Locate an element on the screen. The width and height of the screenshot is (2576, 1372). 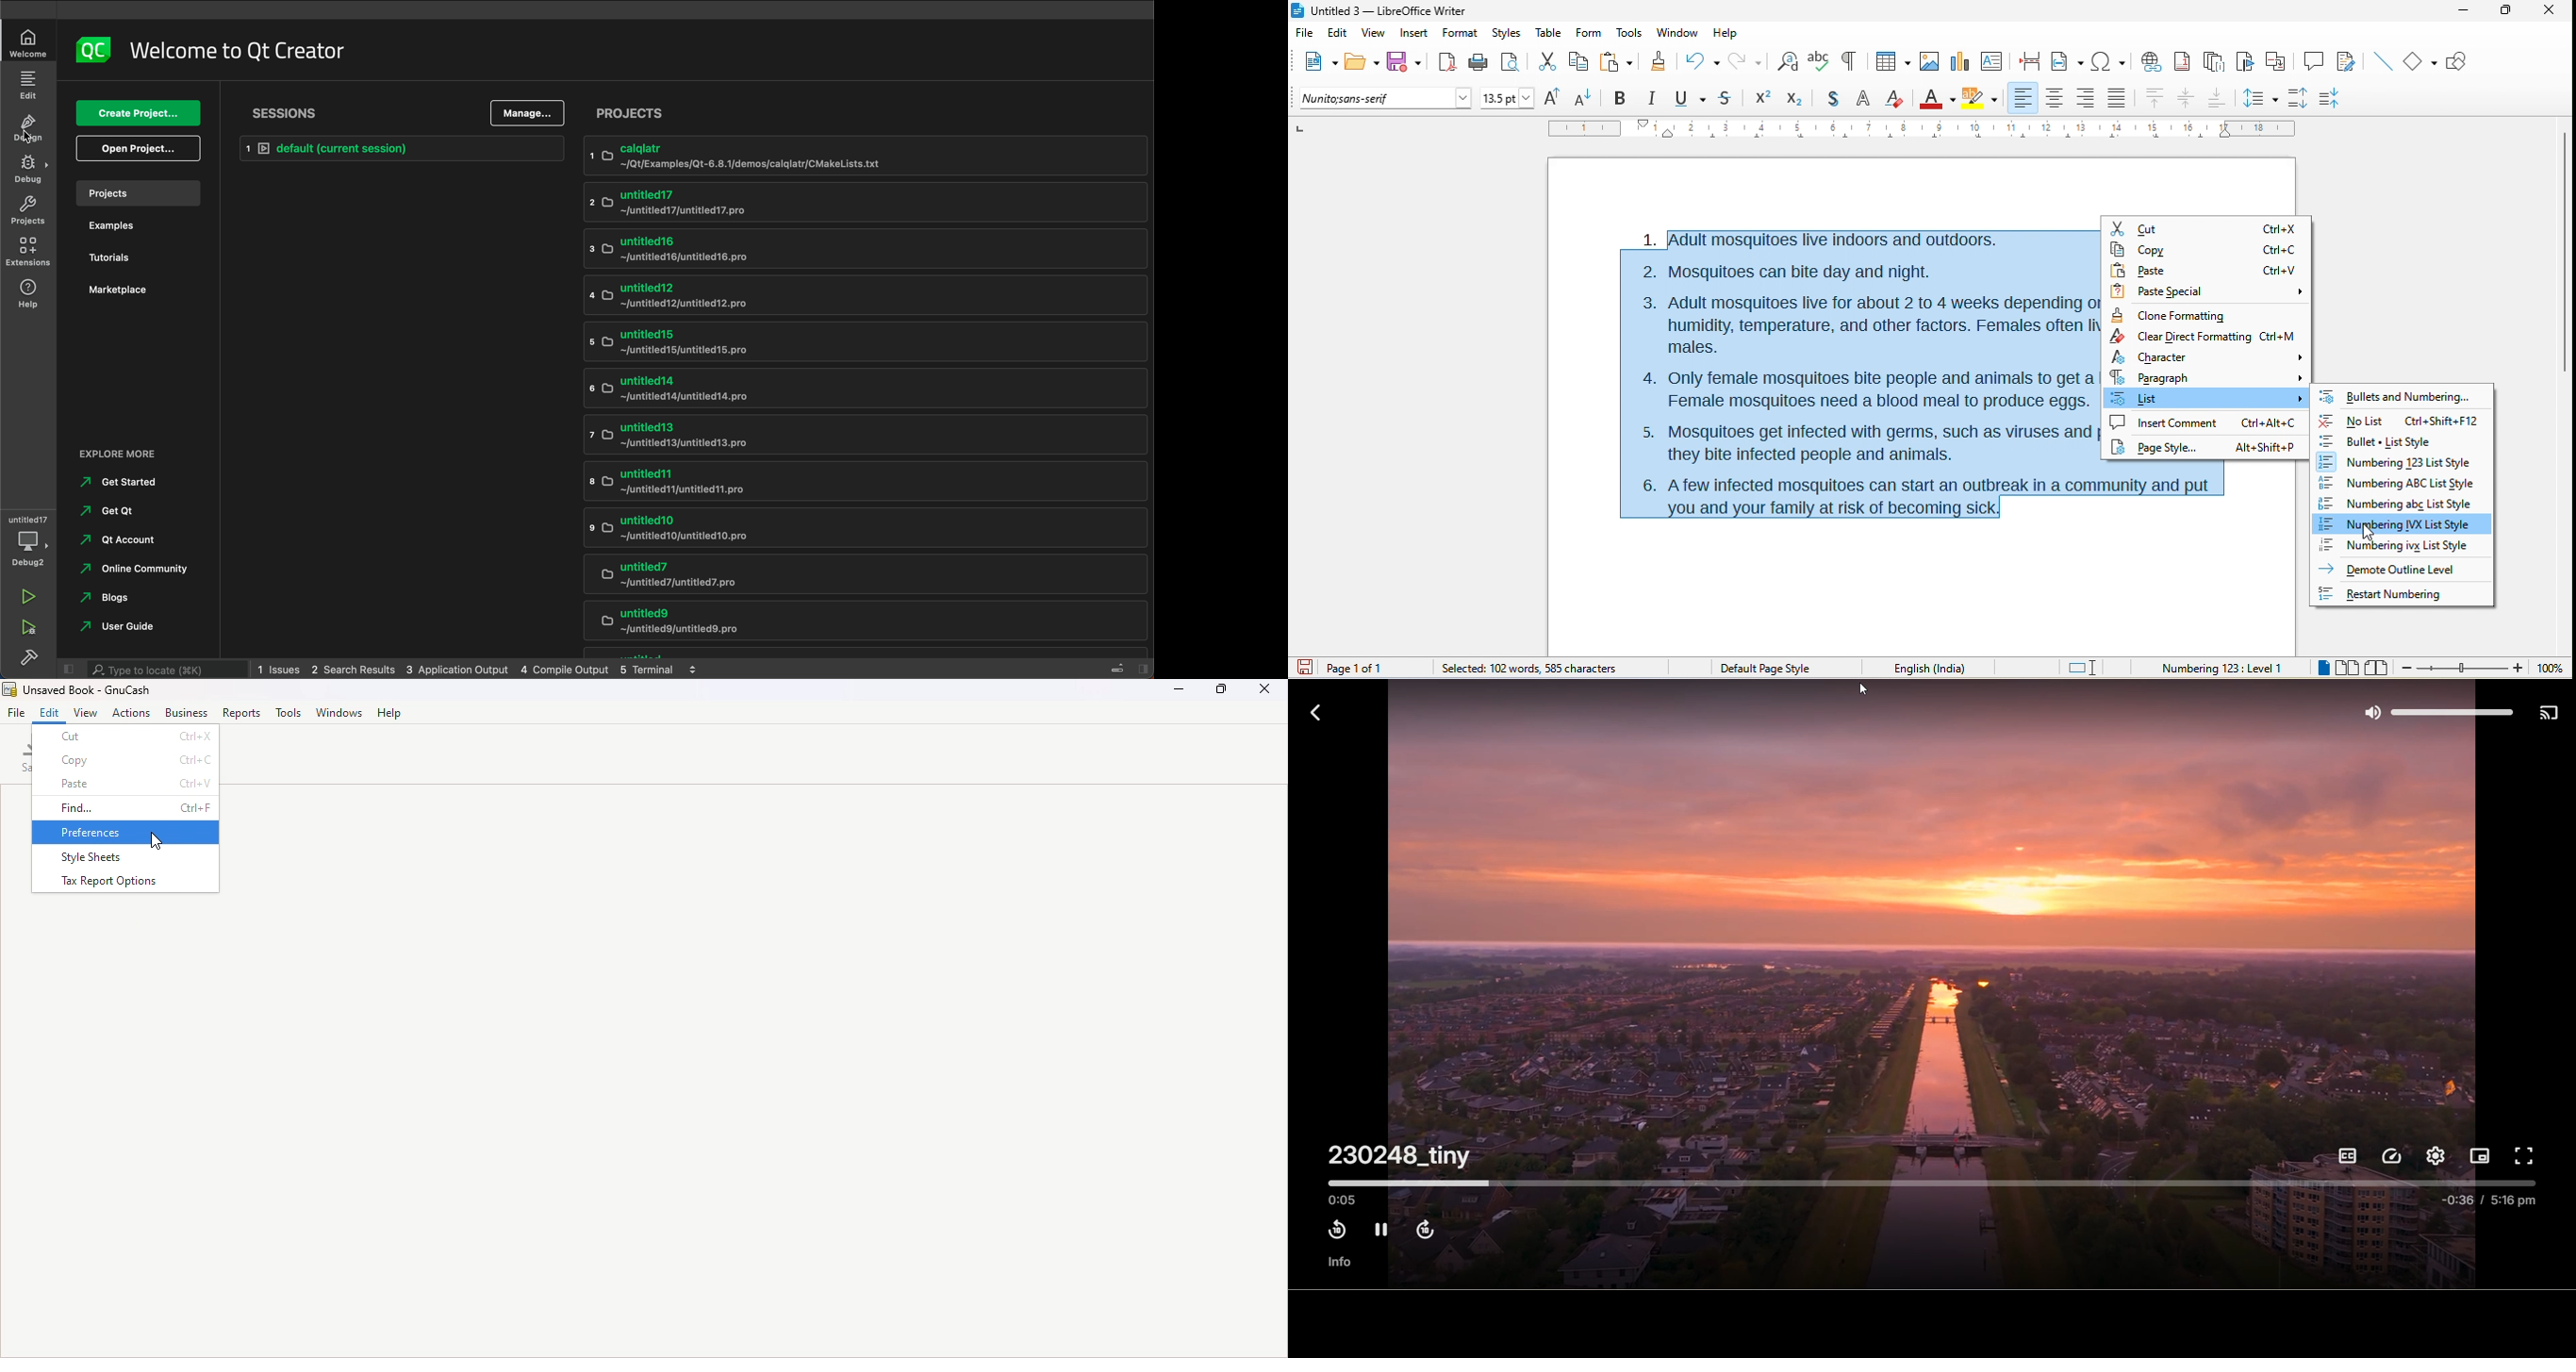
field  is located at coordinates (2067, 62).